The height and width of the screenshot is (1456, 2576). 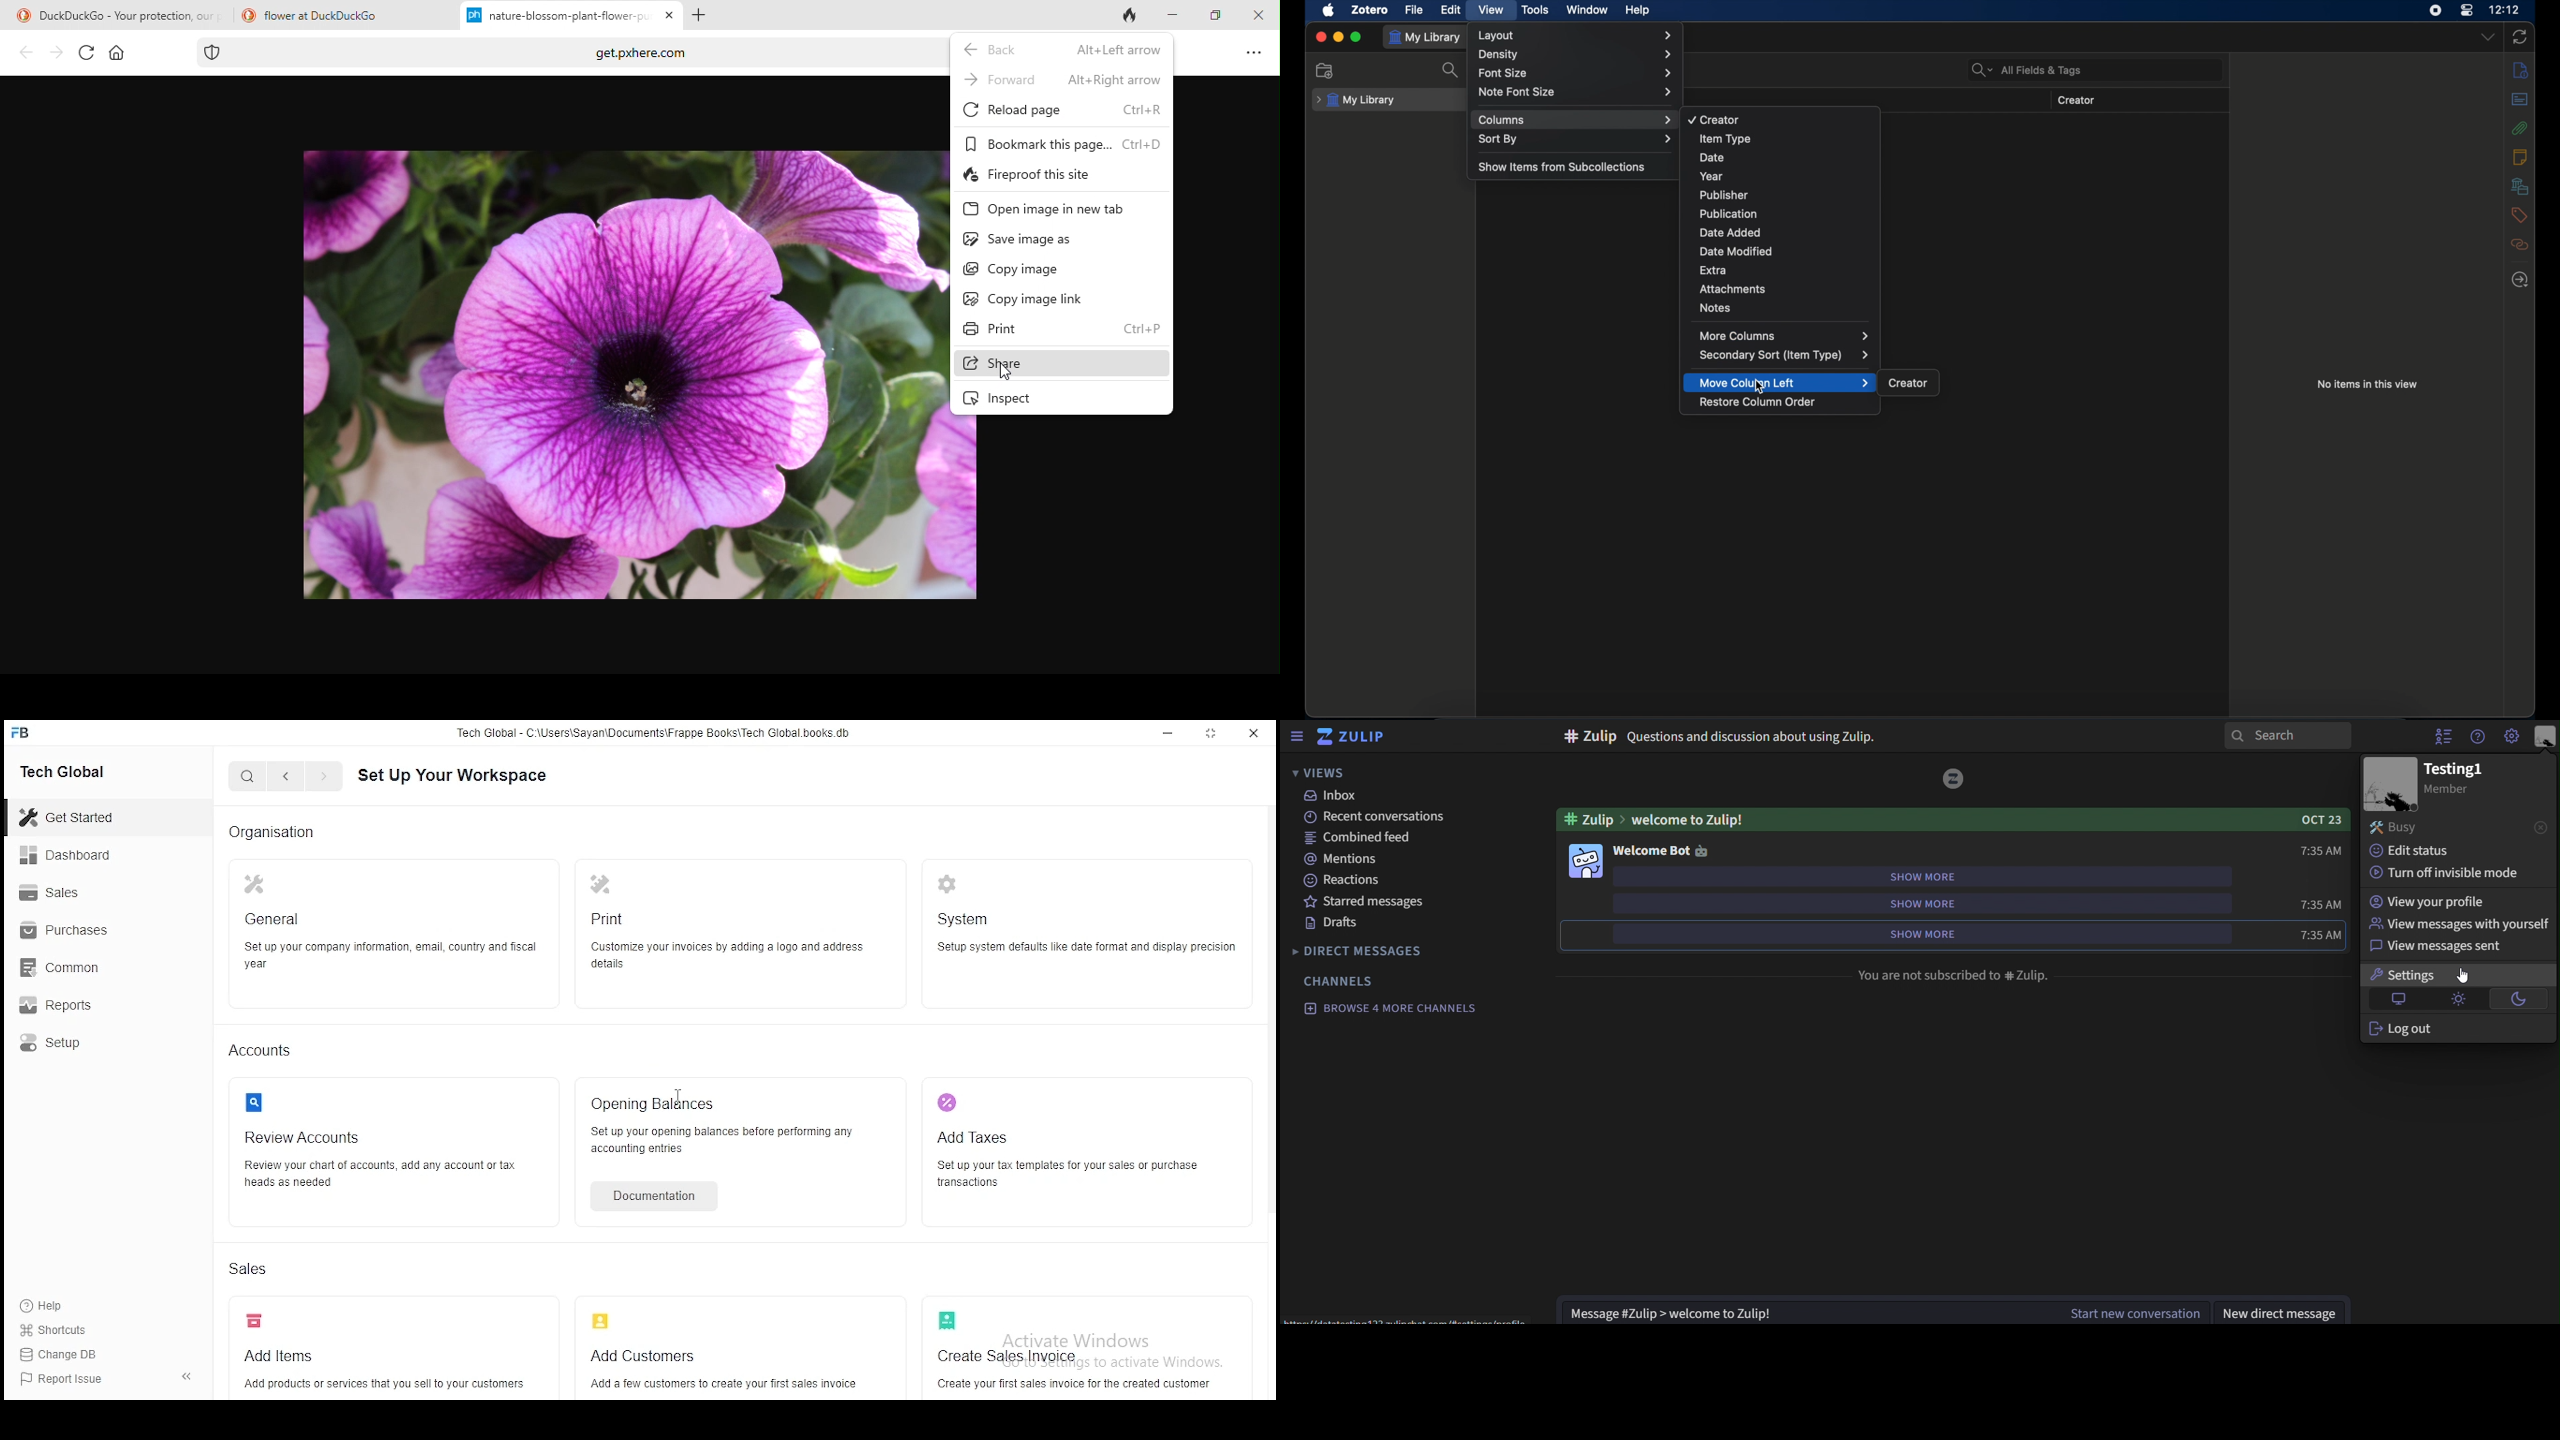 What do you see at coordinates (337, 19) in the screenshot?
I see ` flower at DuckDuckGo` at bounding box center [337, 19].